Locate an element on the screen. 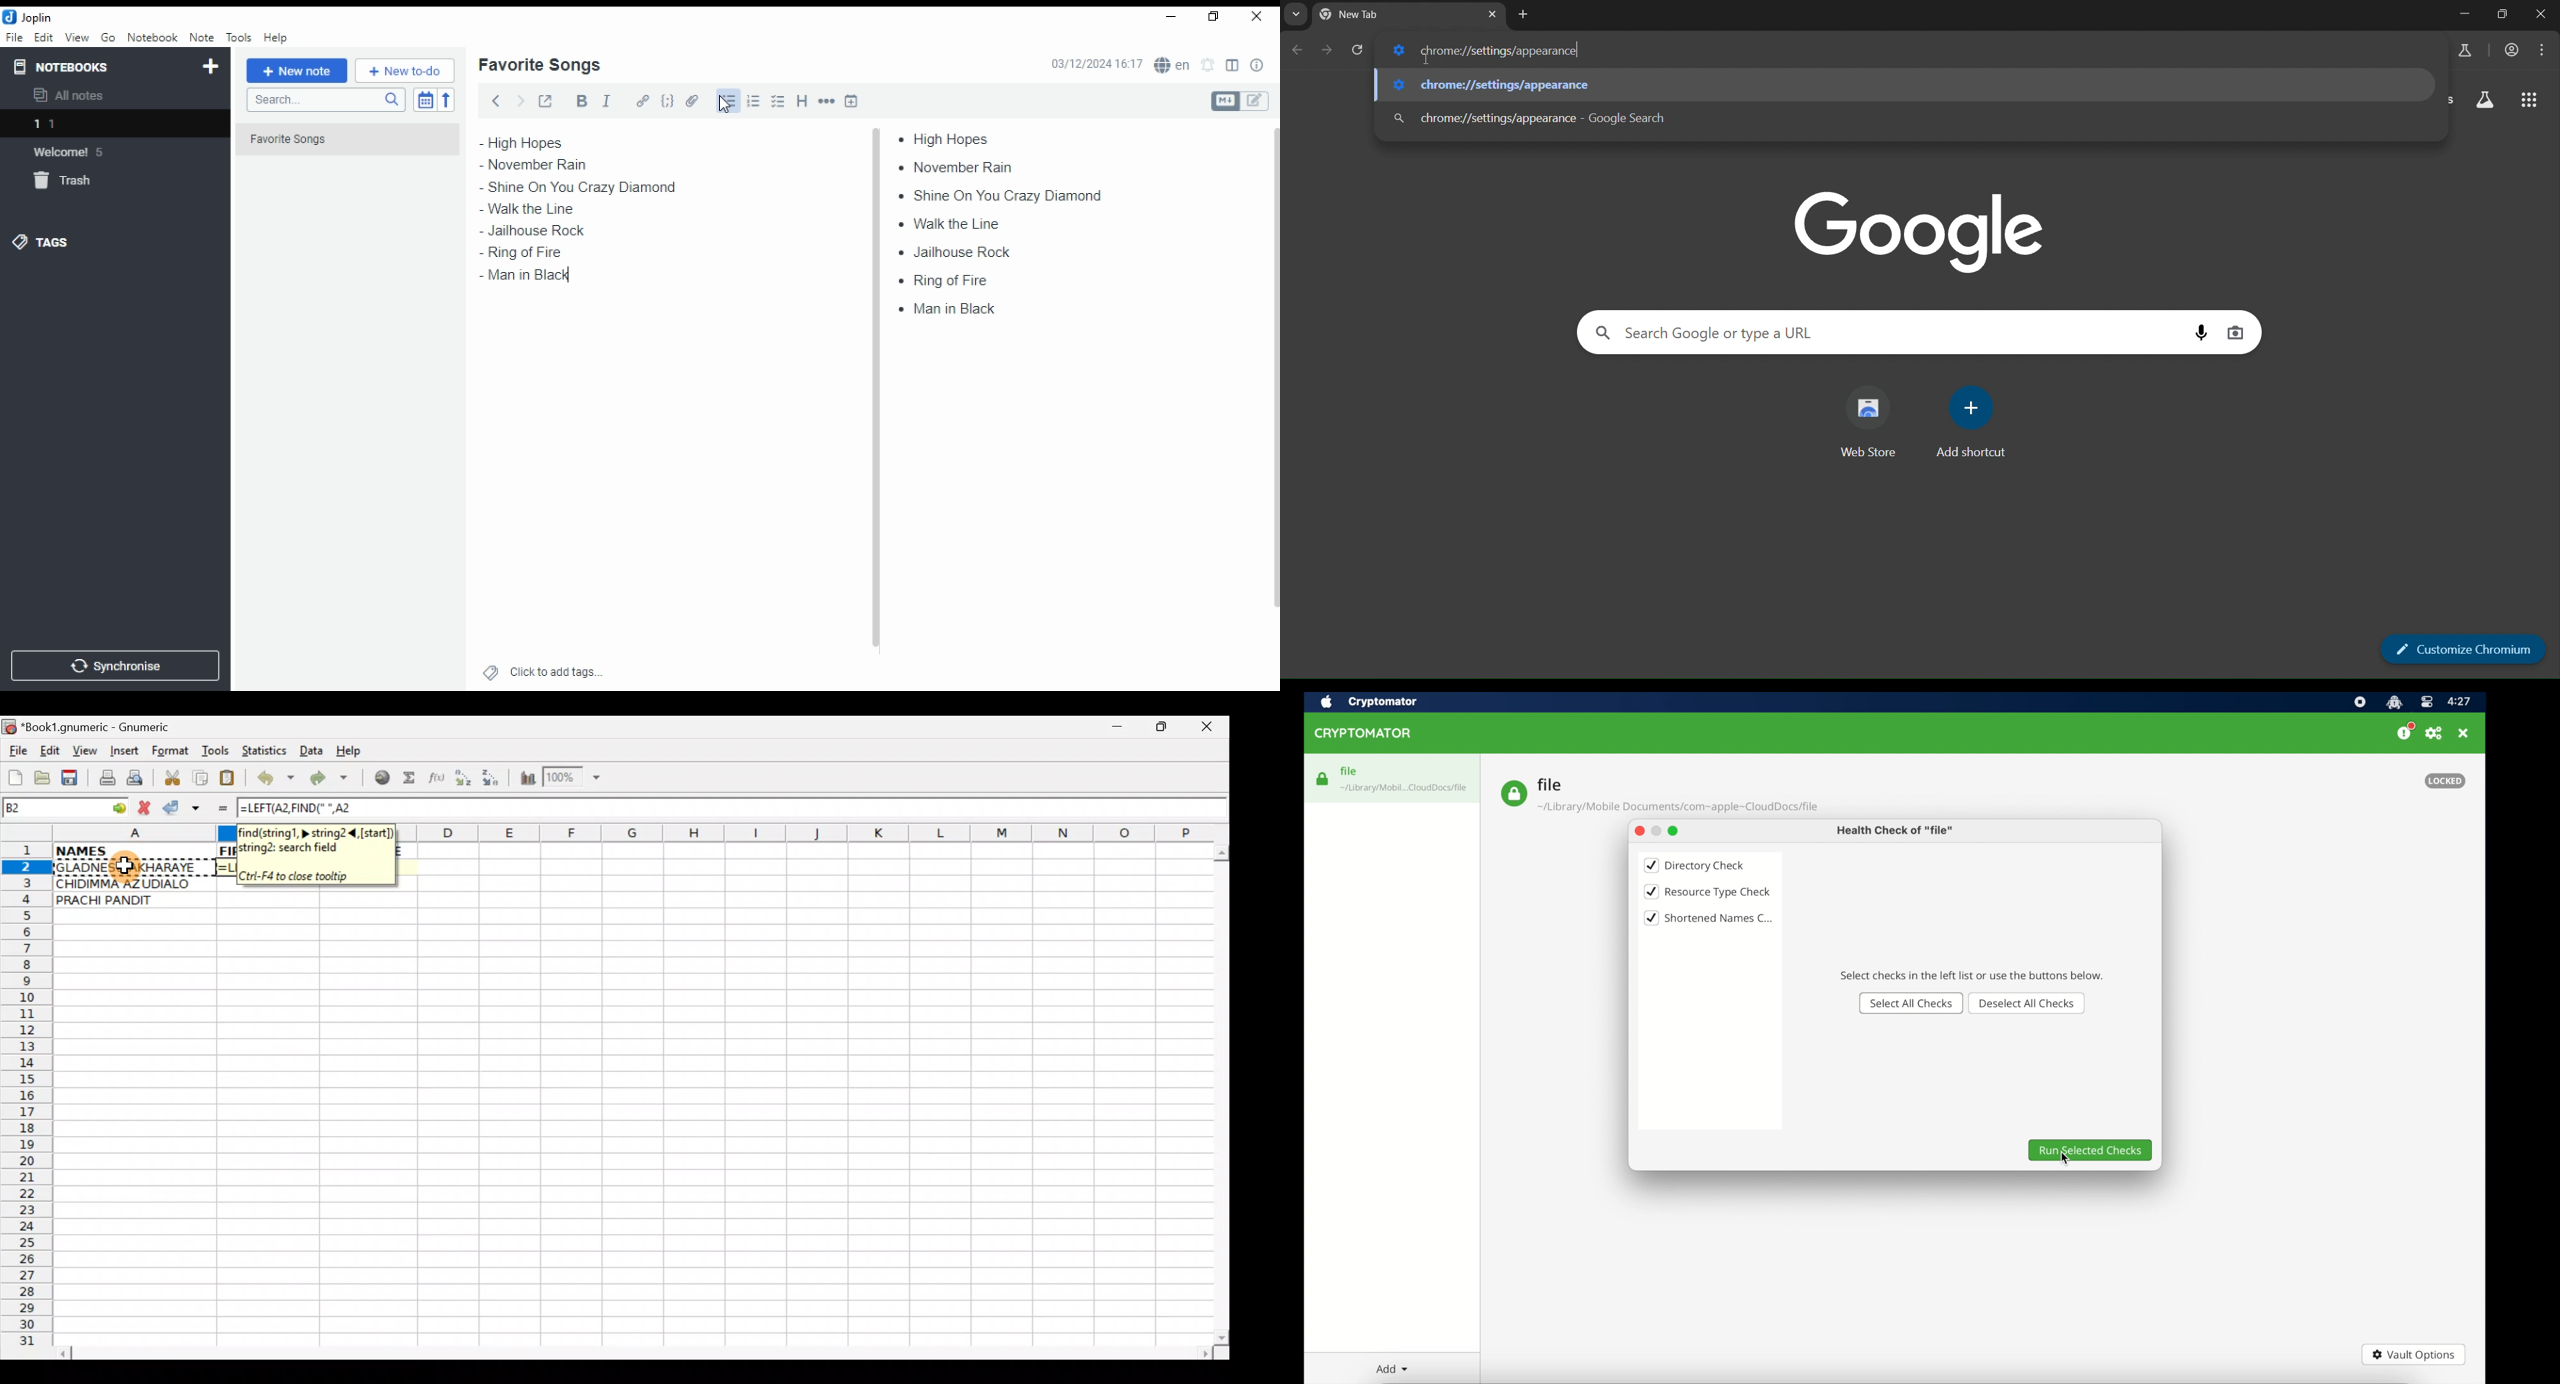  notebooks is located at coordinates (97, 66).